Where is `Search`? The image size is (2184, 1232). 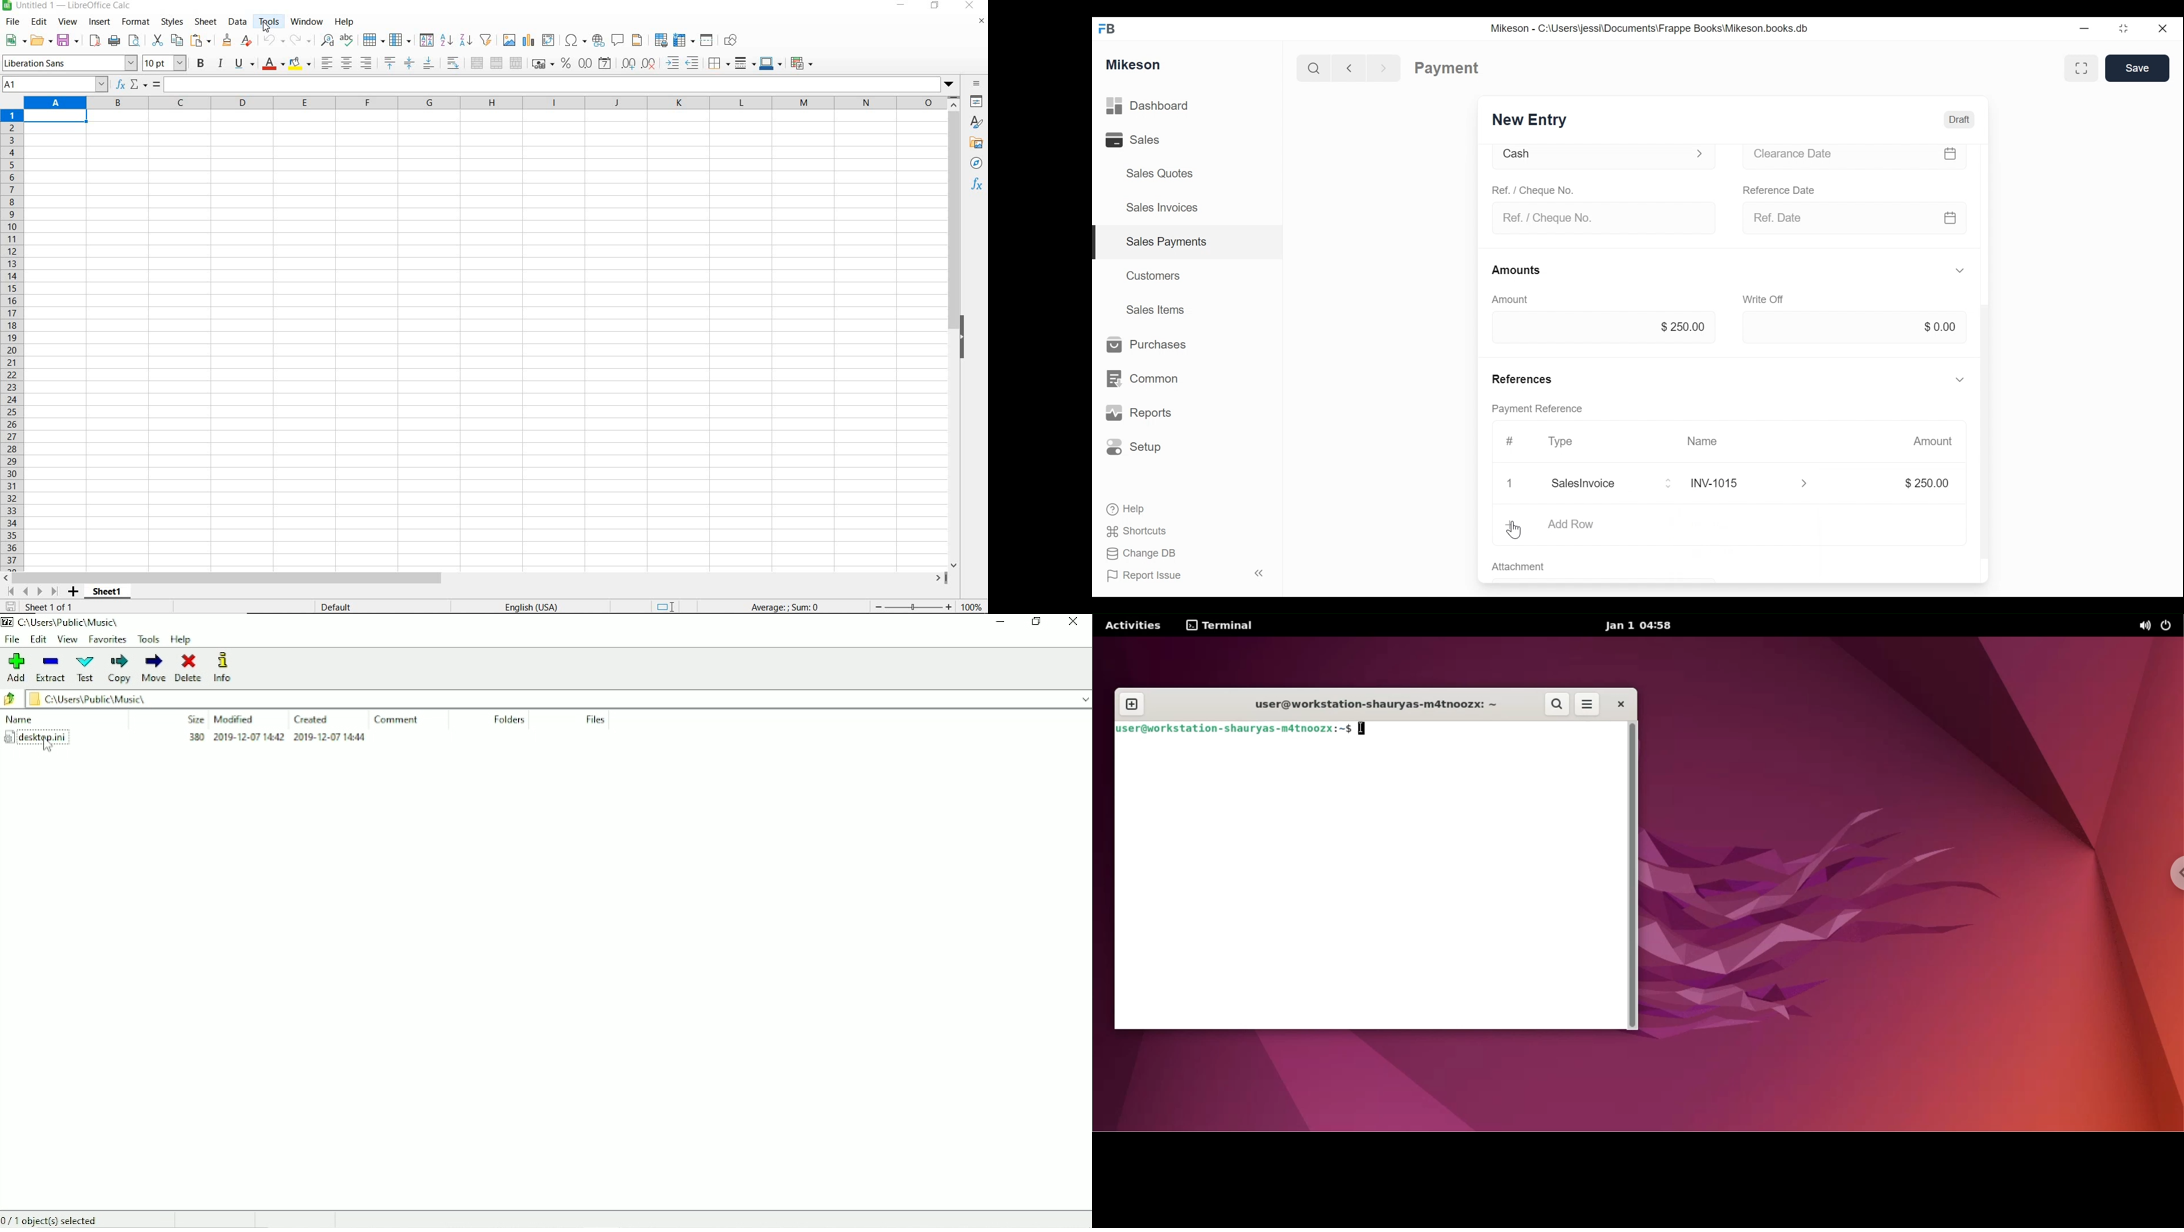 Search is located at coordinates (1310, 67).